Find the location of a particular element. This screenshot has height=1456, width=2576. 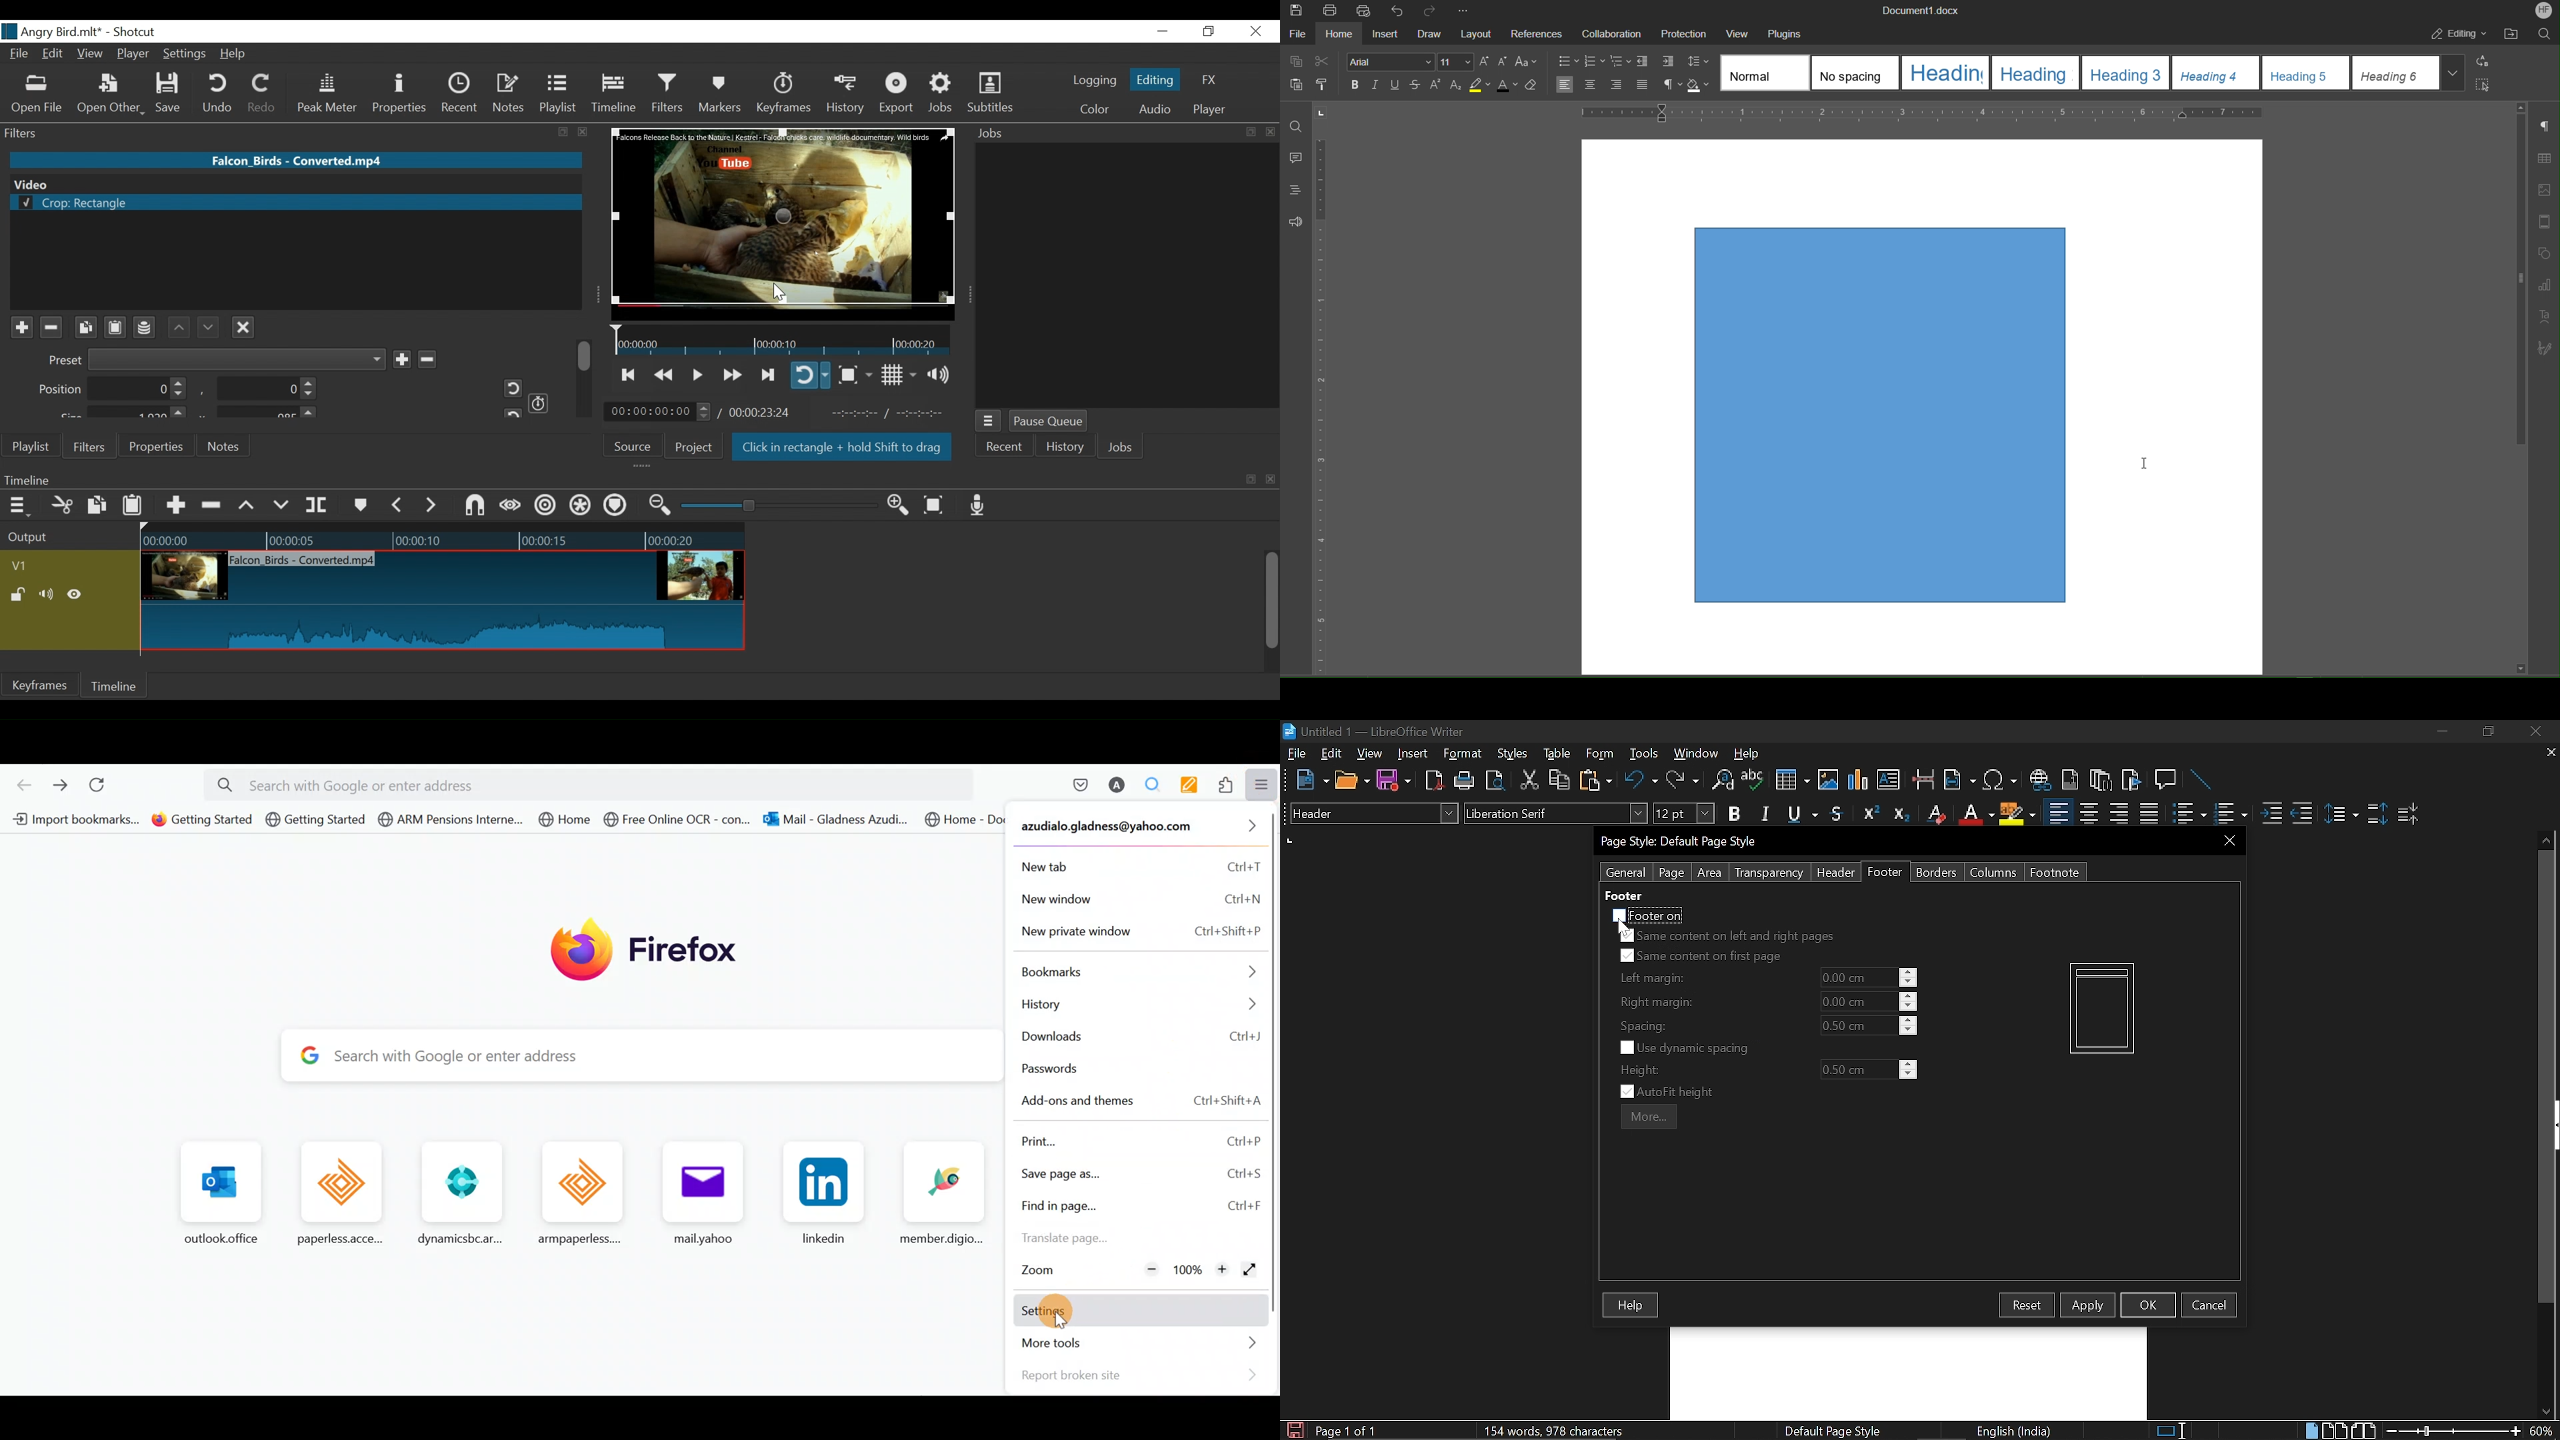

Close current tab is located at coordinates (2547, 752).